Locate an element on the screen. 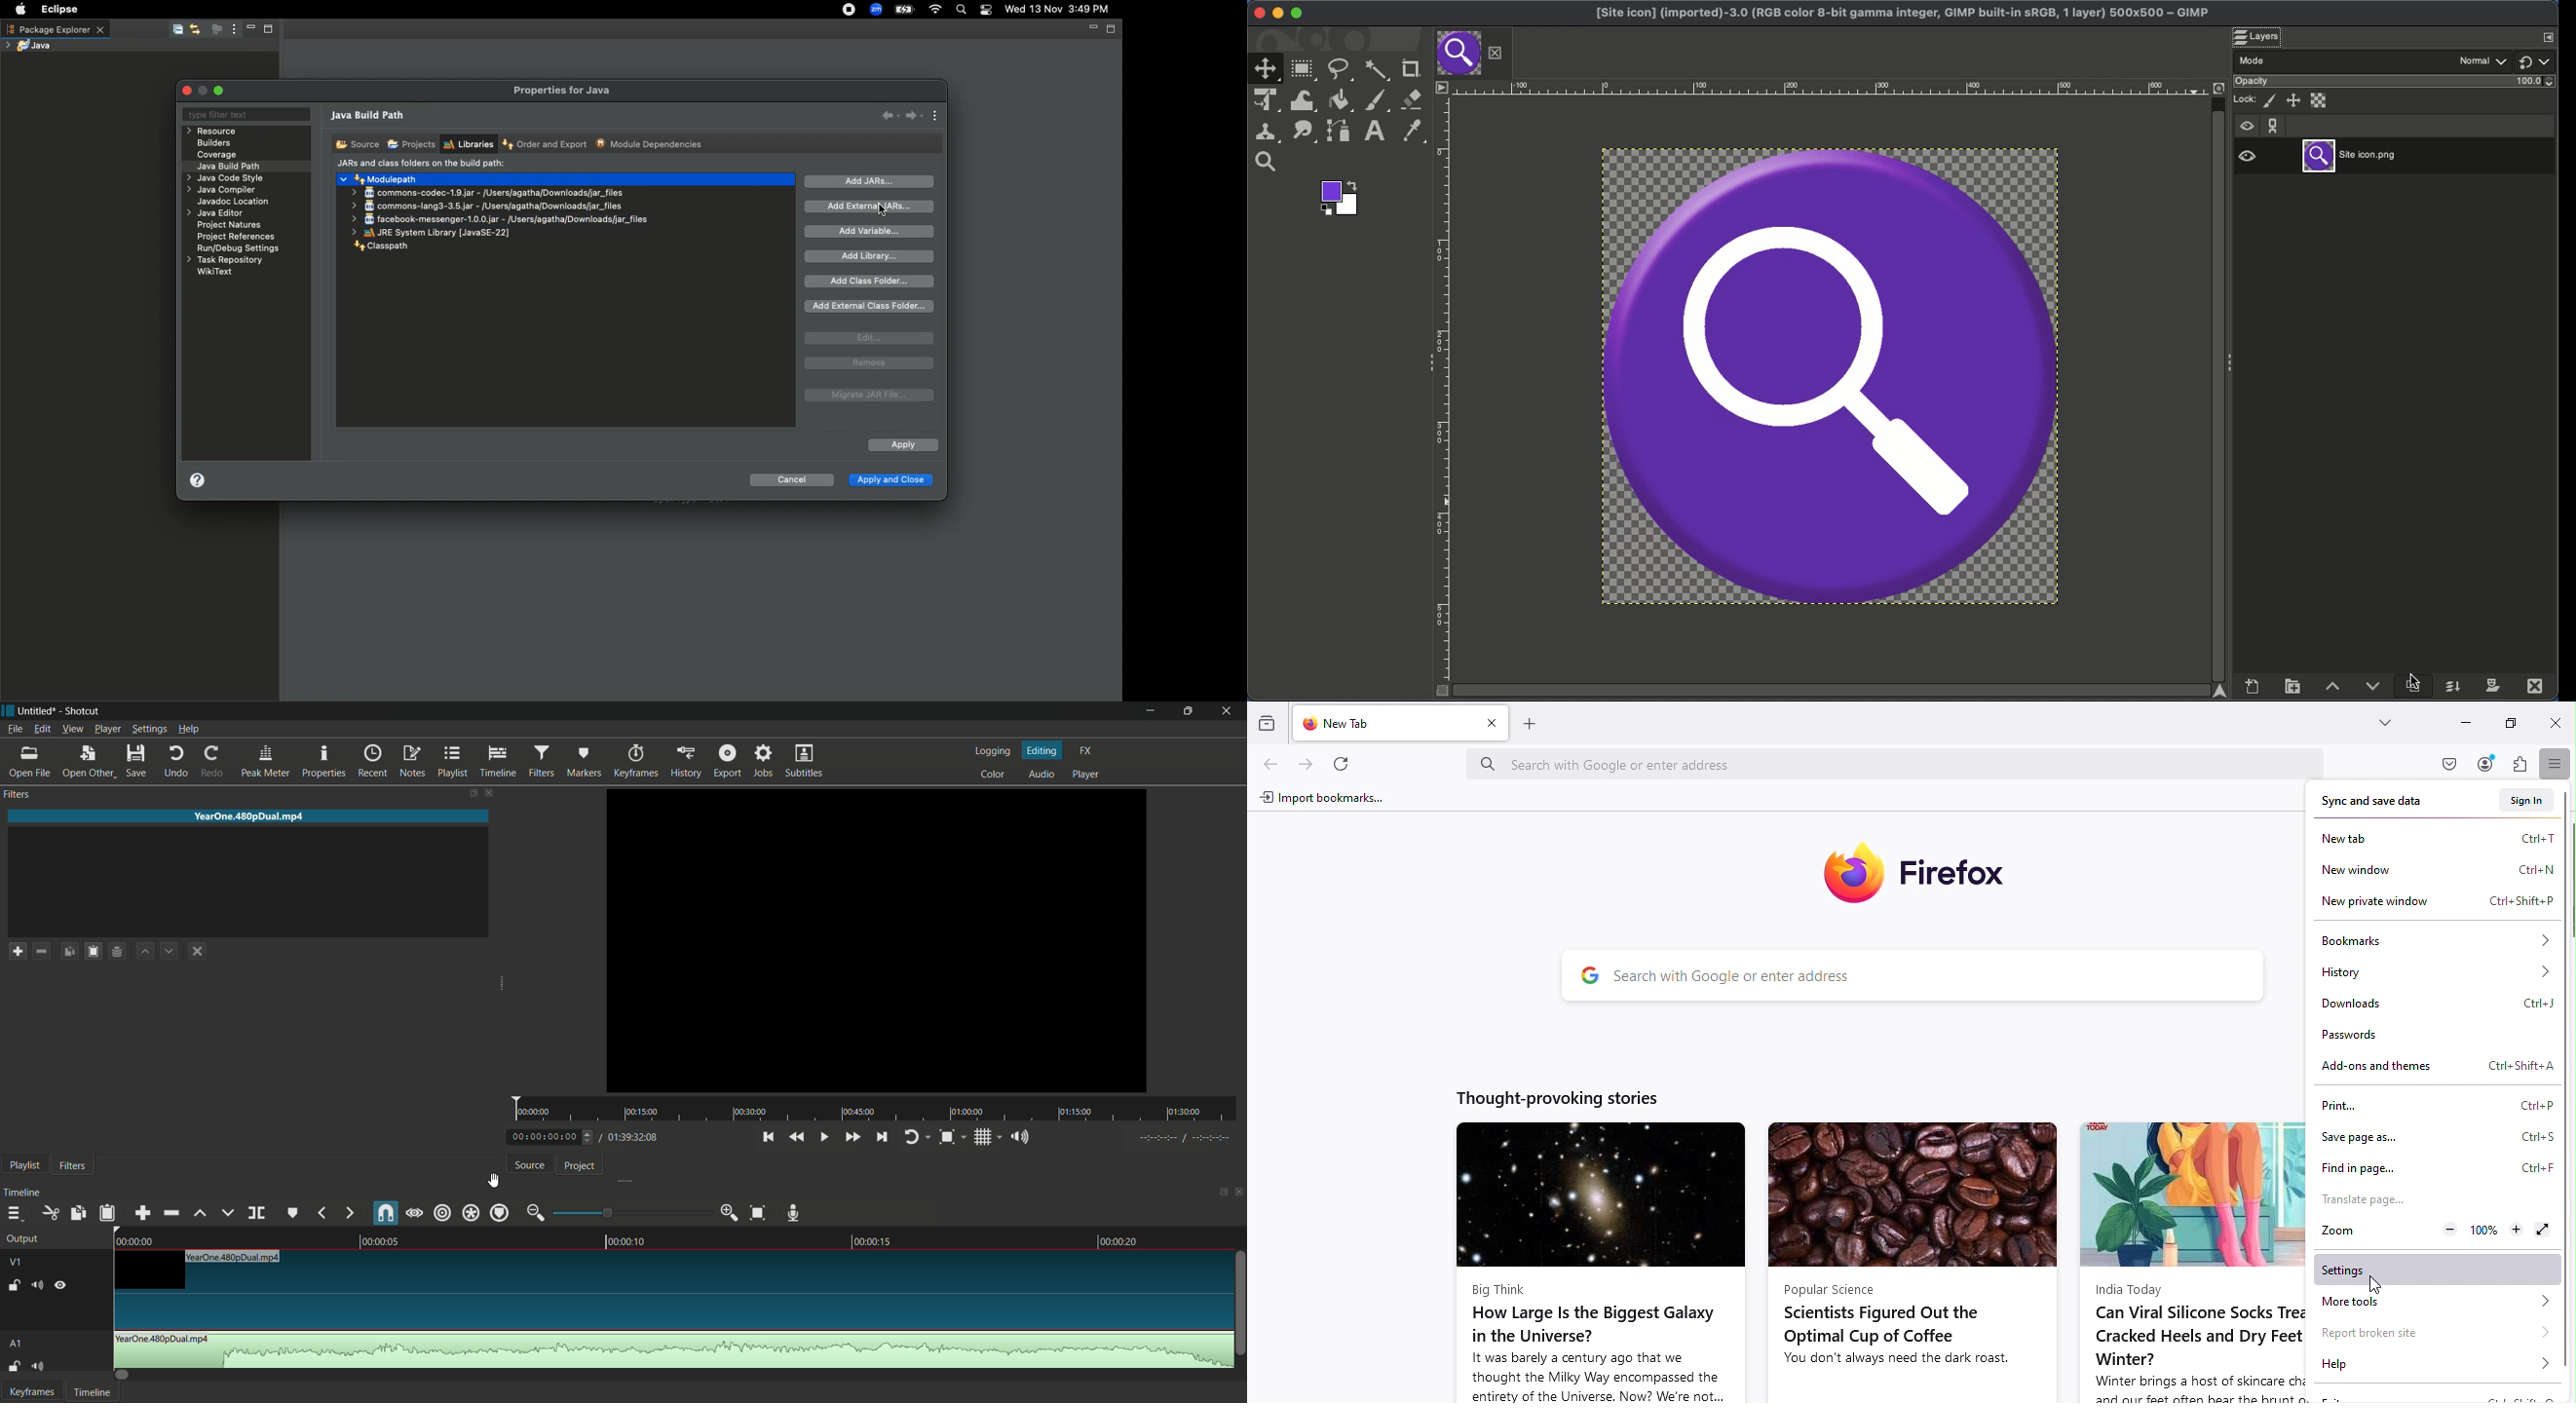 This screenshot has height=1428, width=2576. WikiText is located at coordinates (215, 271).